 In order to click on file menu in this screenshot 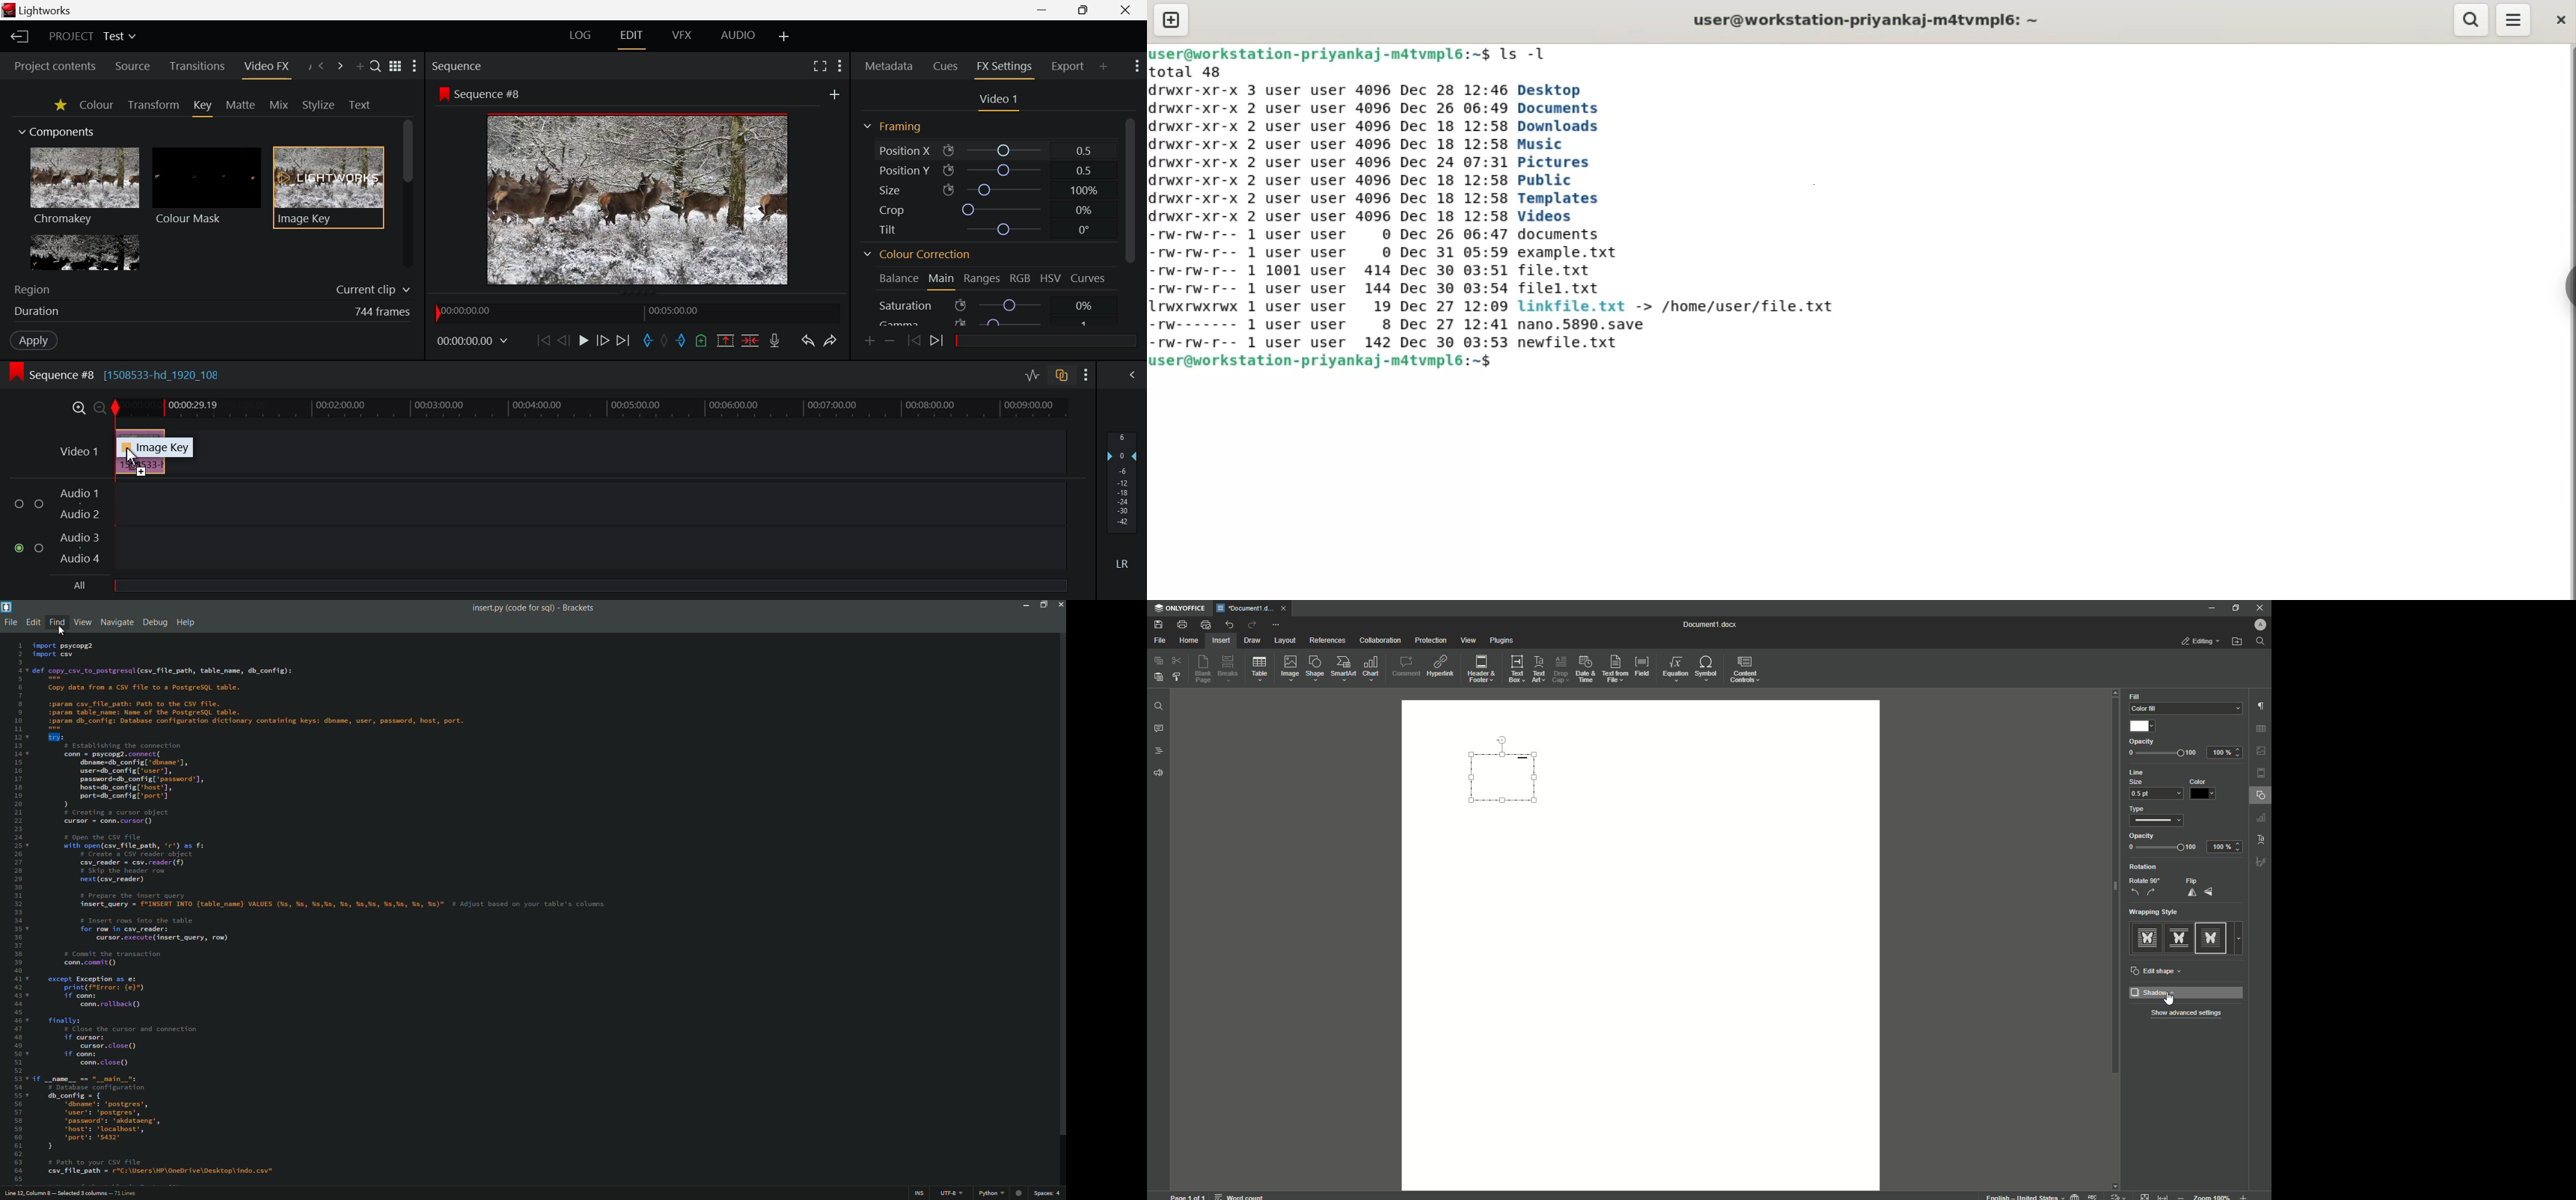, I will do `click(9, 623)`.